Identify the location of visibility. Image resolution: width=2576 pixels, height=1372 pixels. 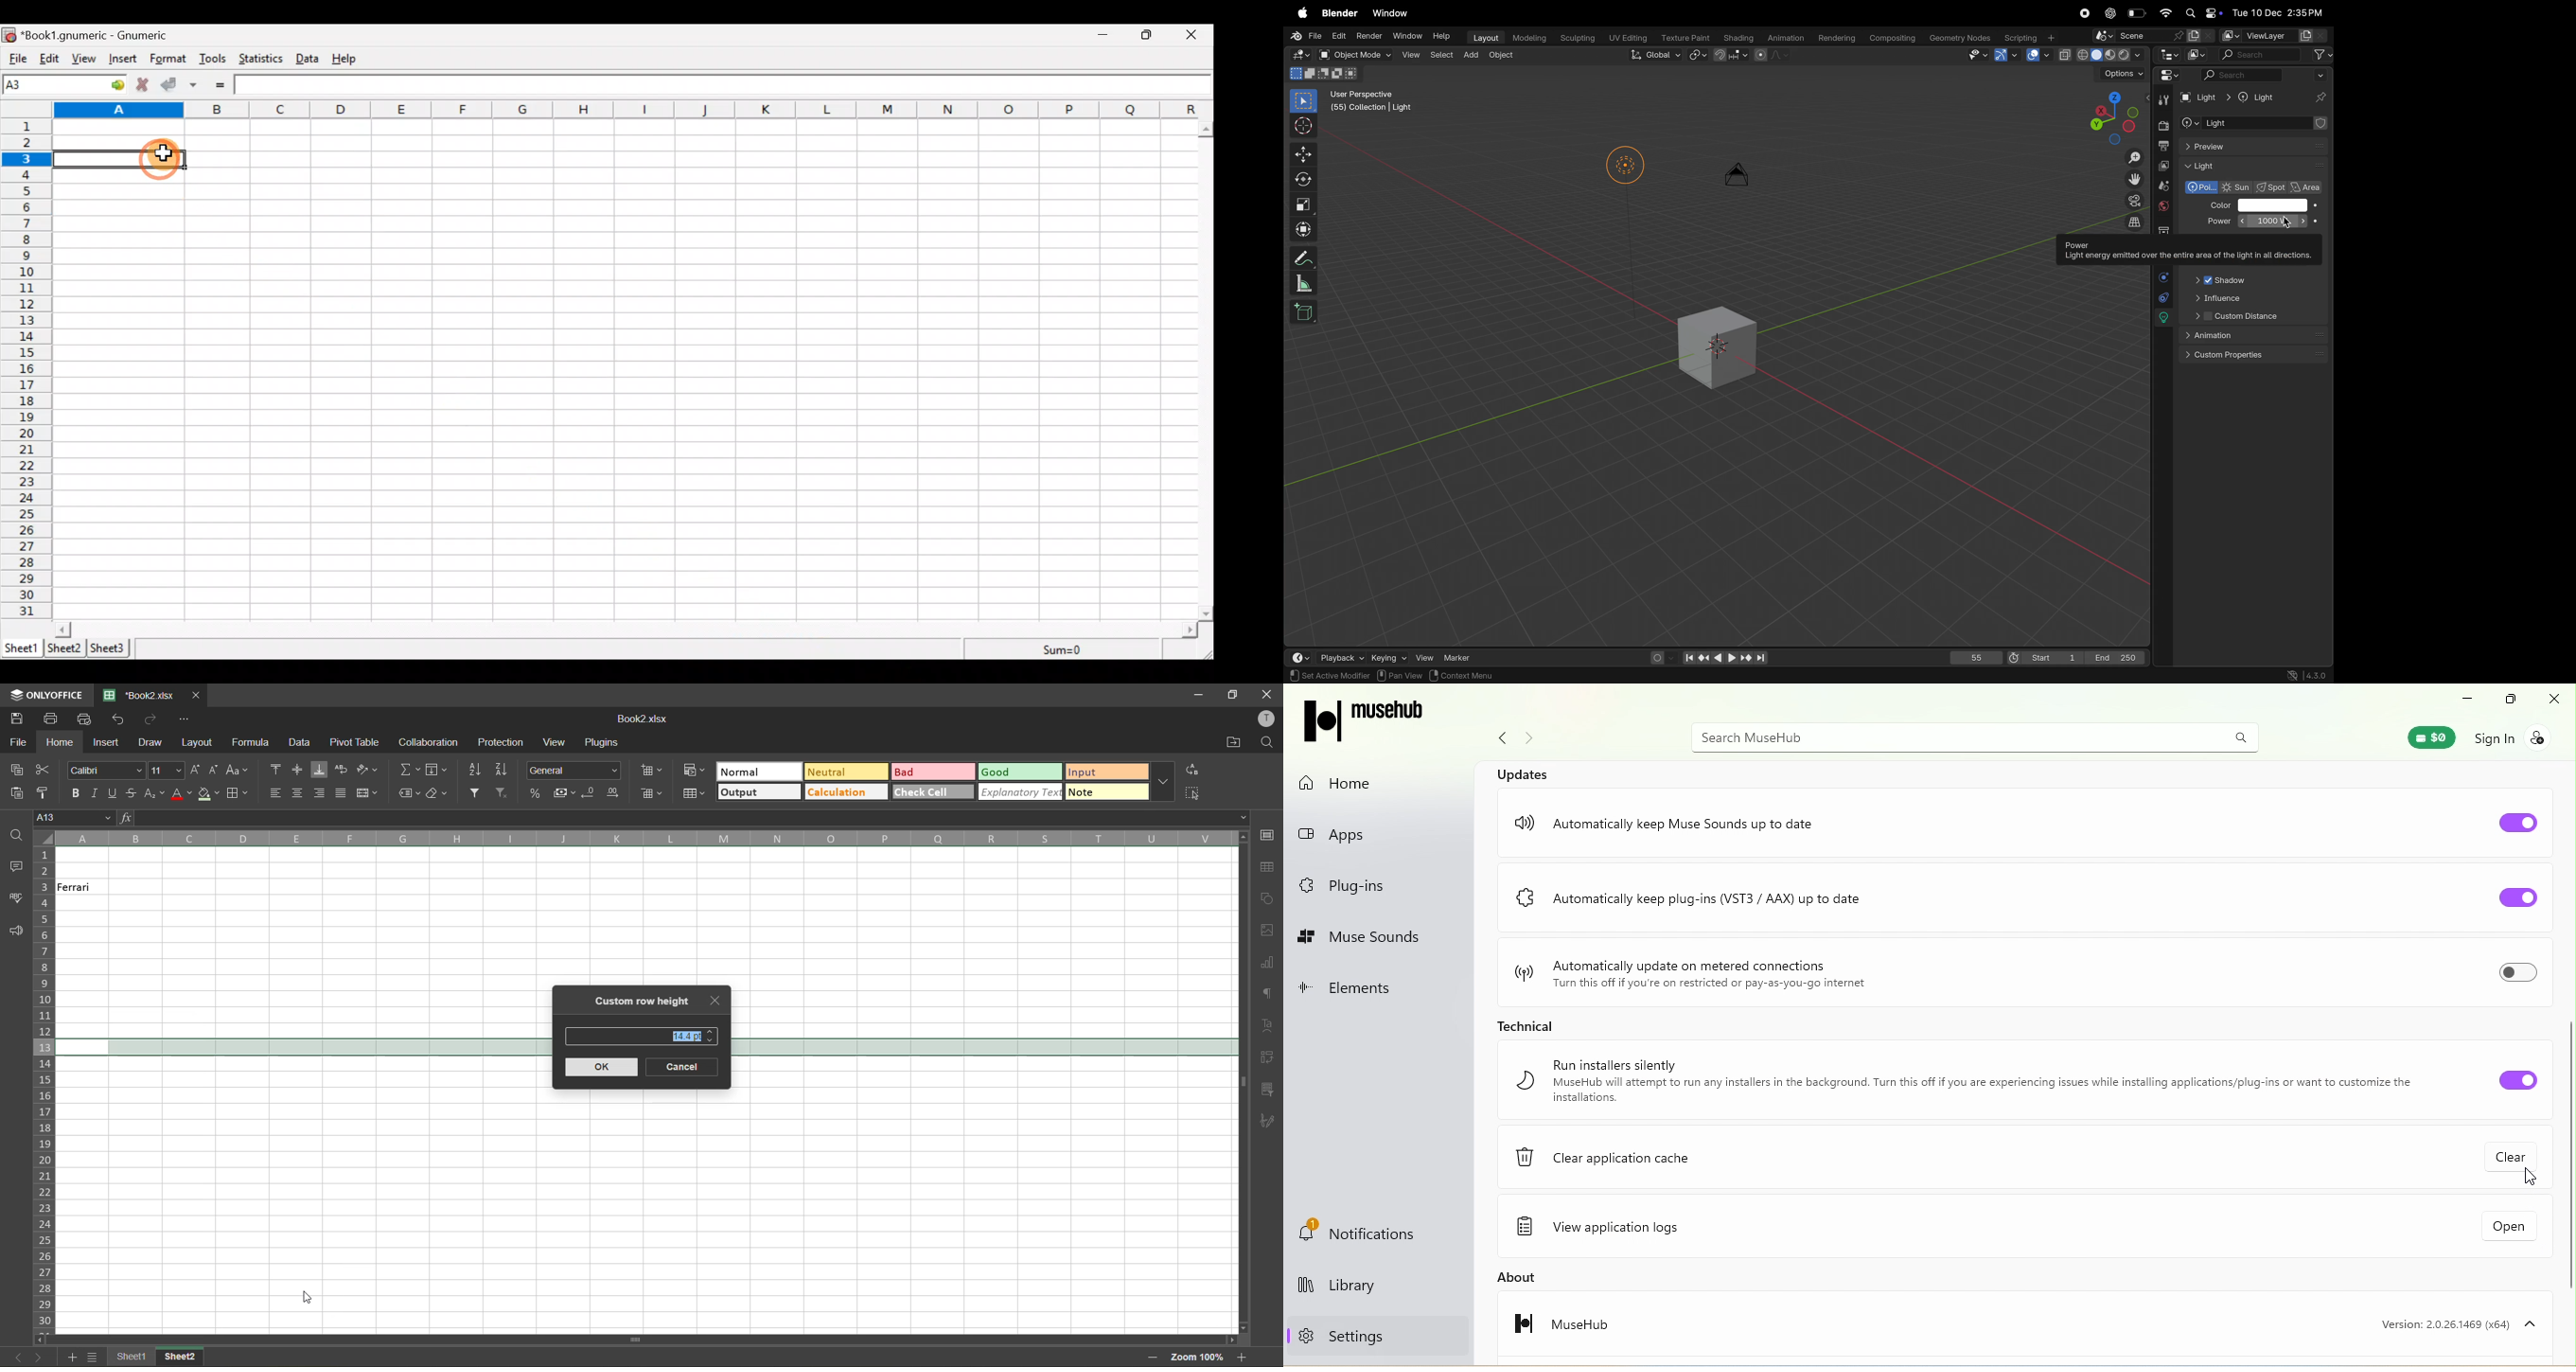
(1975, 55).